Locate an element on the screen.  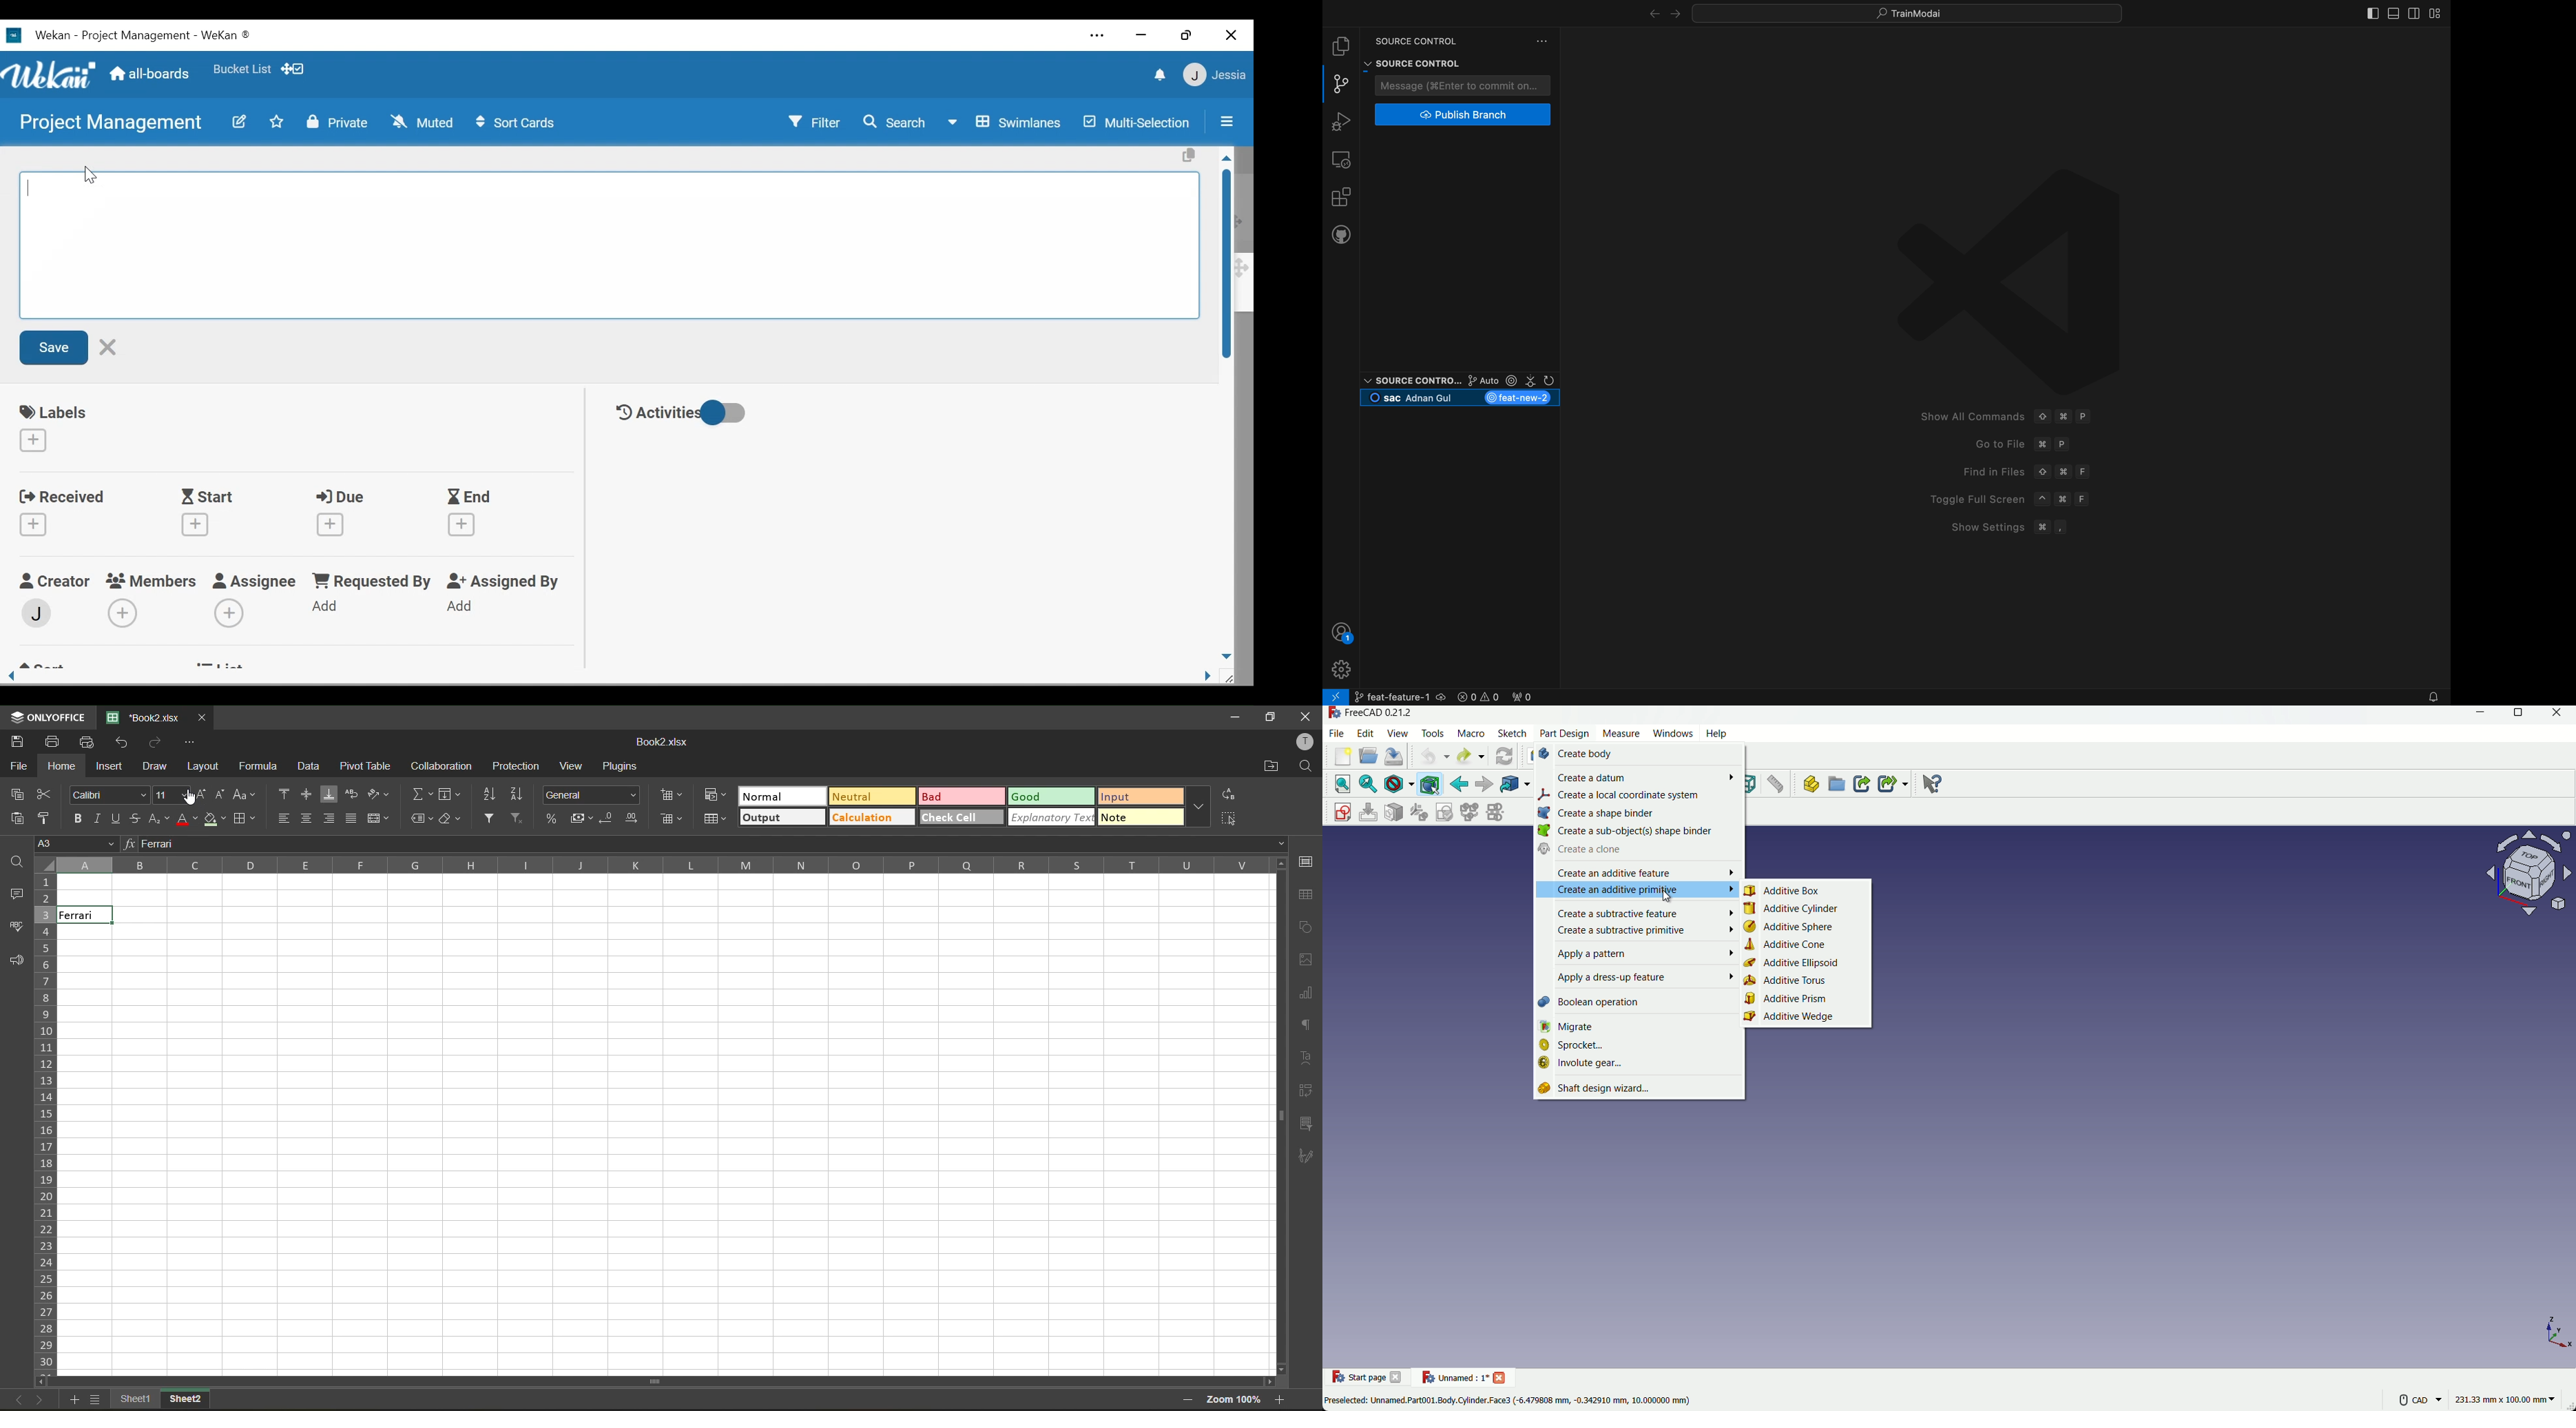
increase decimal is located at coordinates (638, 816).